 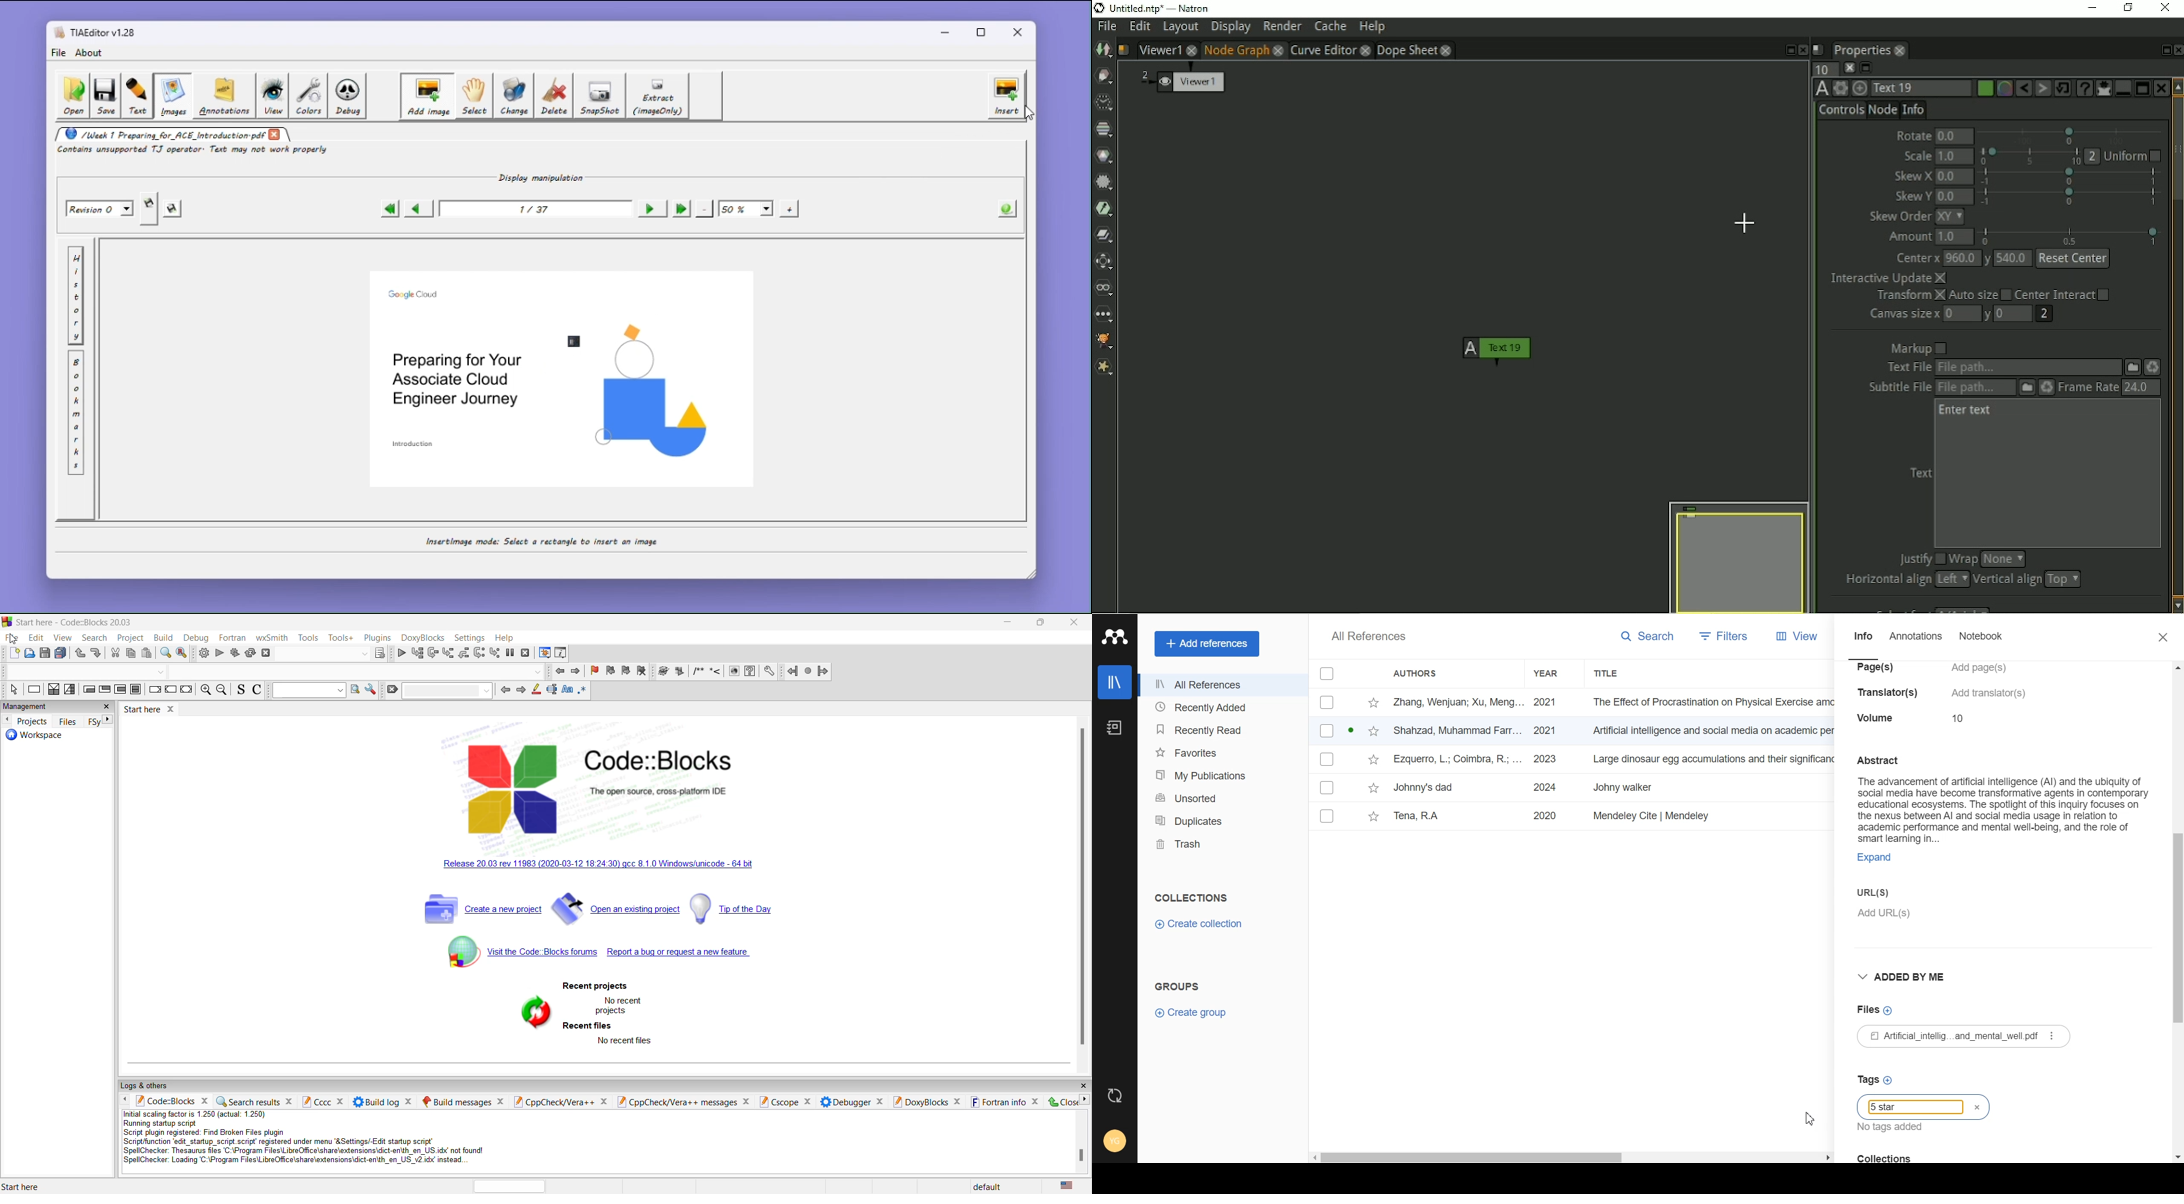 I want to click on URL(s), so click(x=2003, y=904).